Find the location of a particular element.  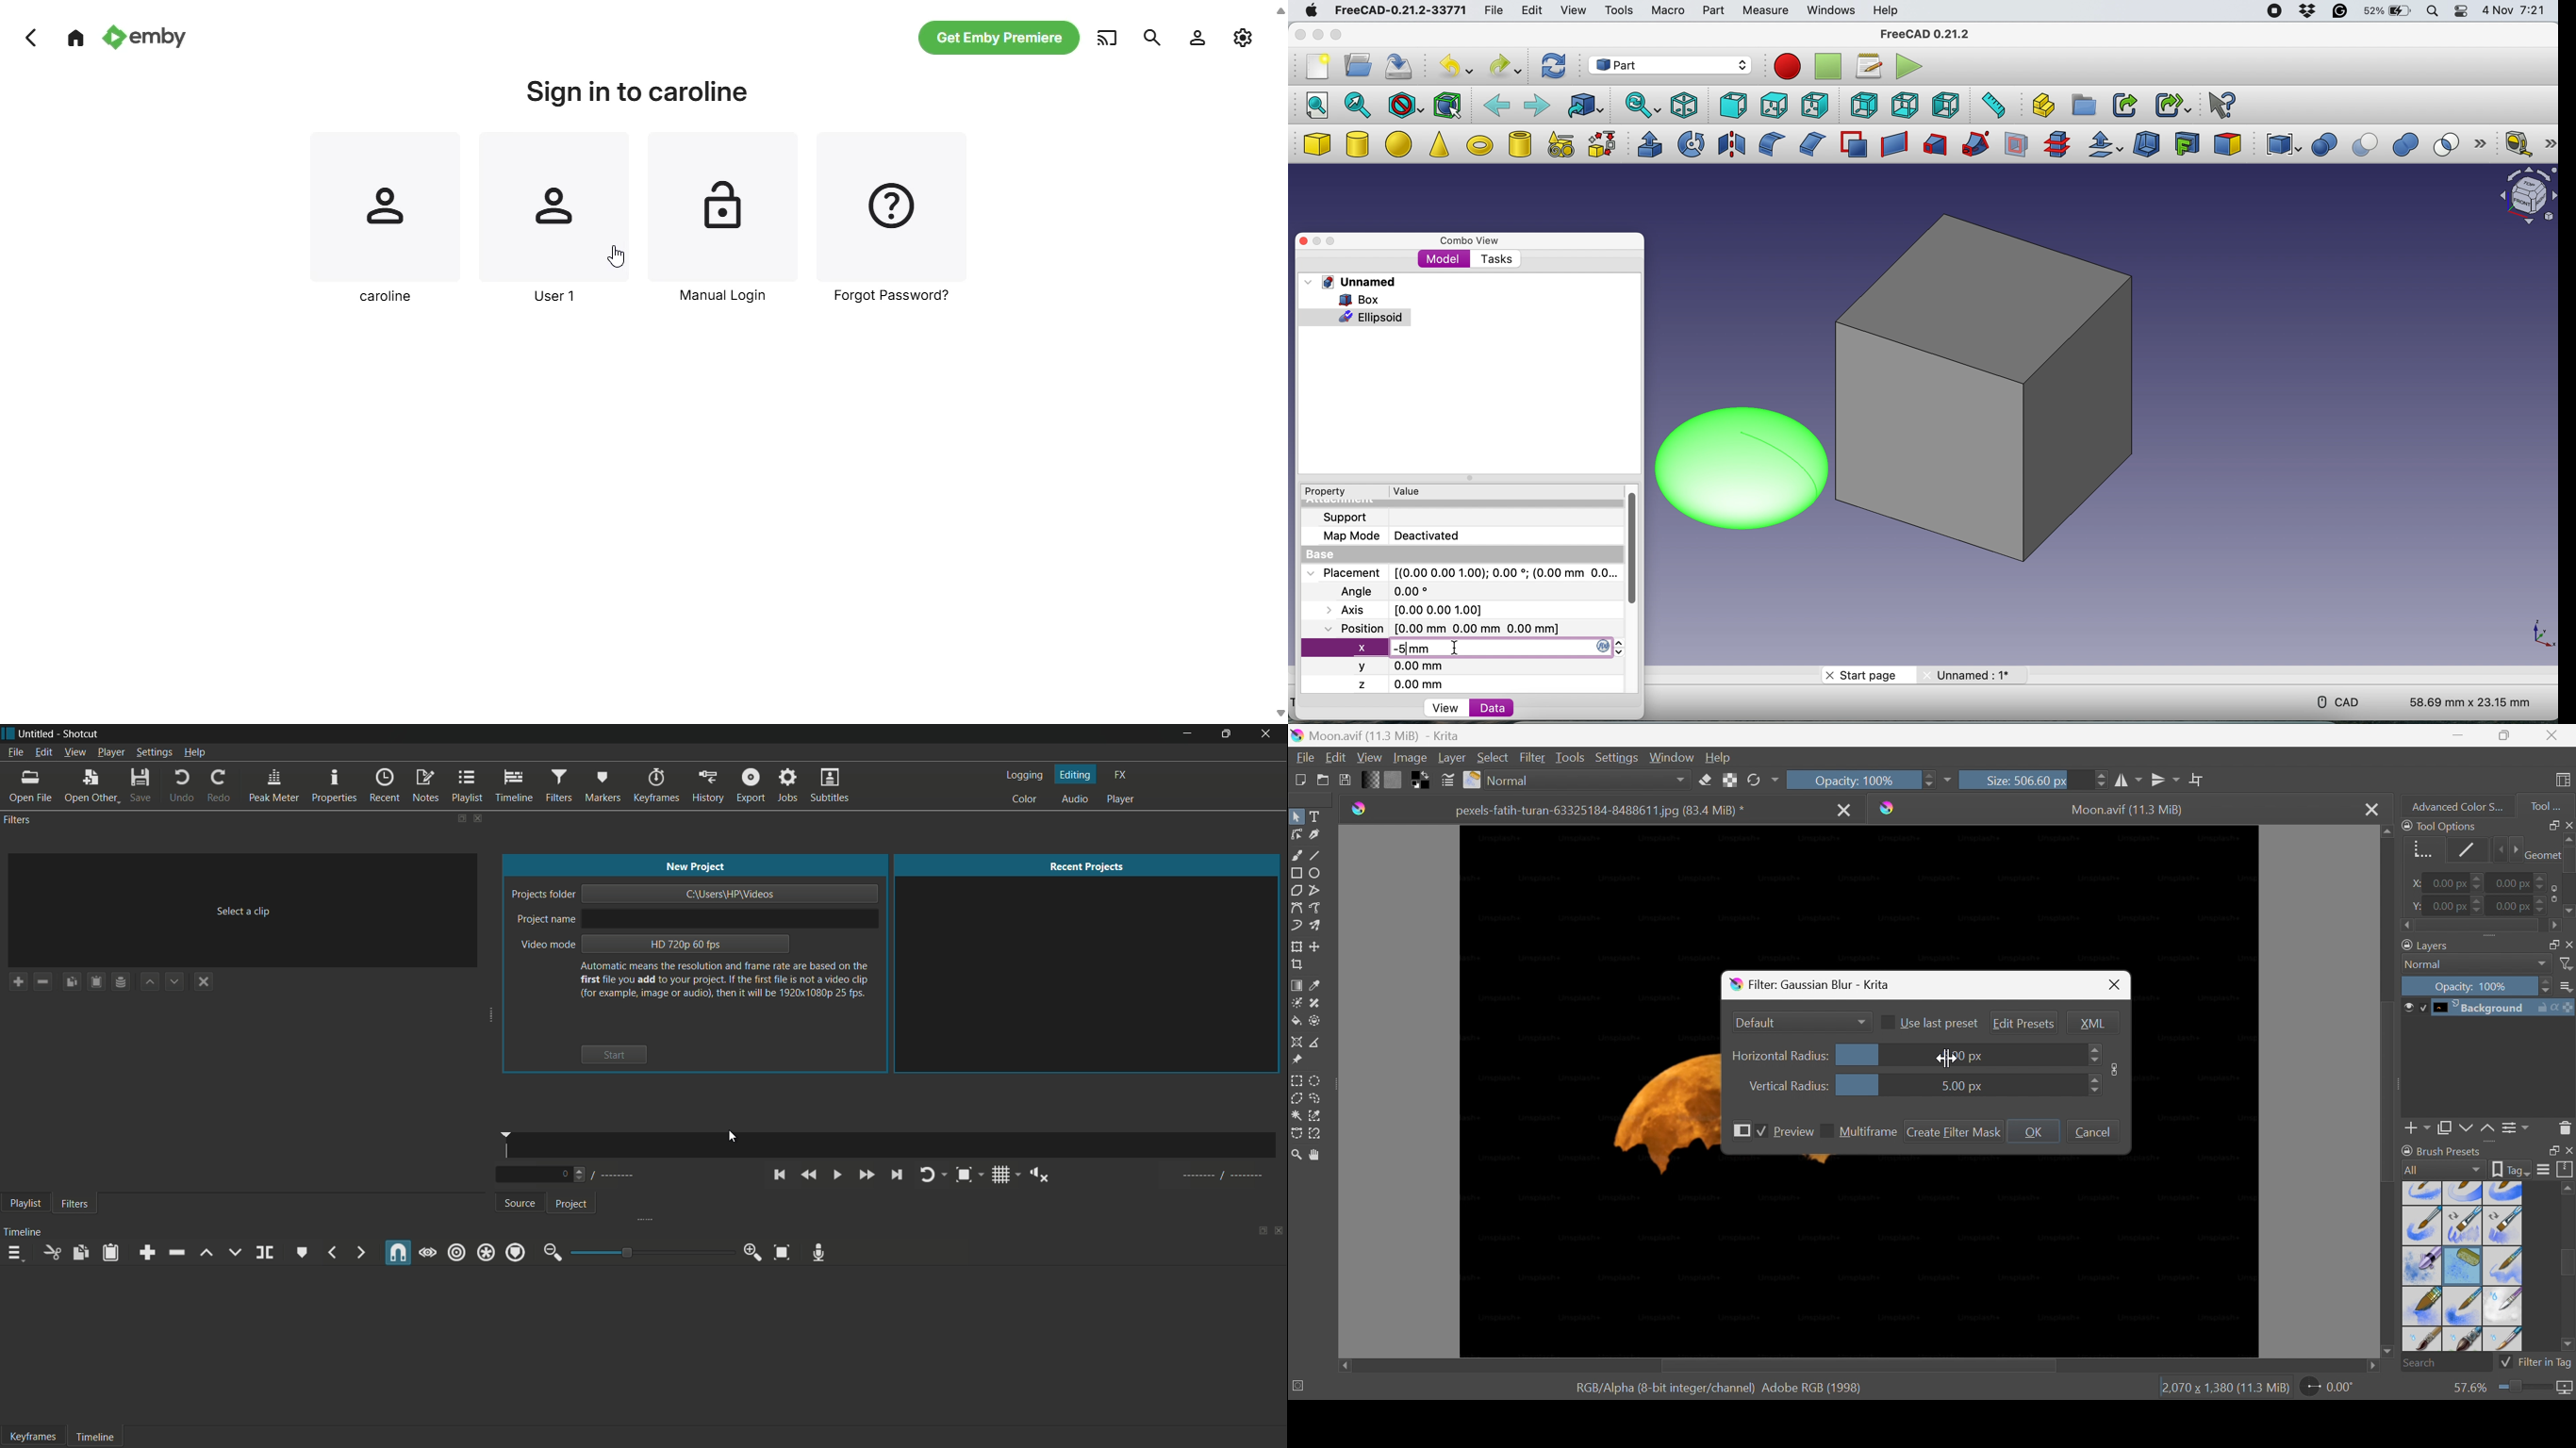

Bezier curve tool is located at coordinates (1296, 908).